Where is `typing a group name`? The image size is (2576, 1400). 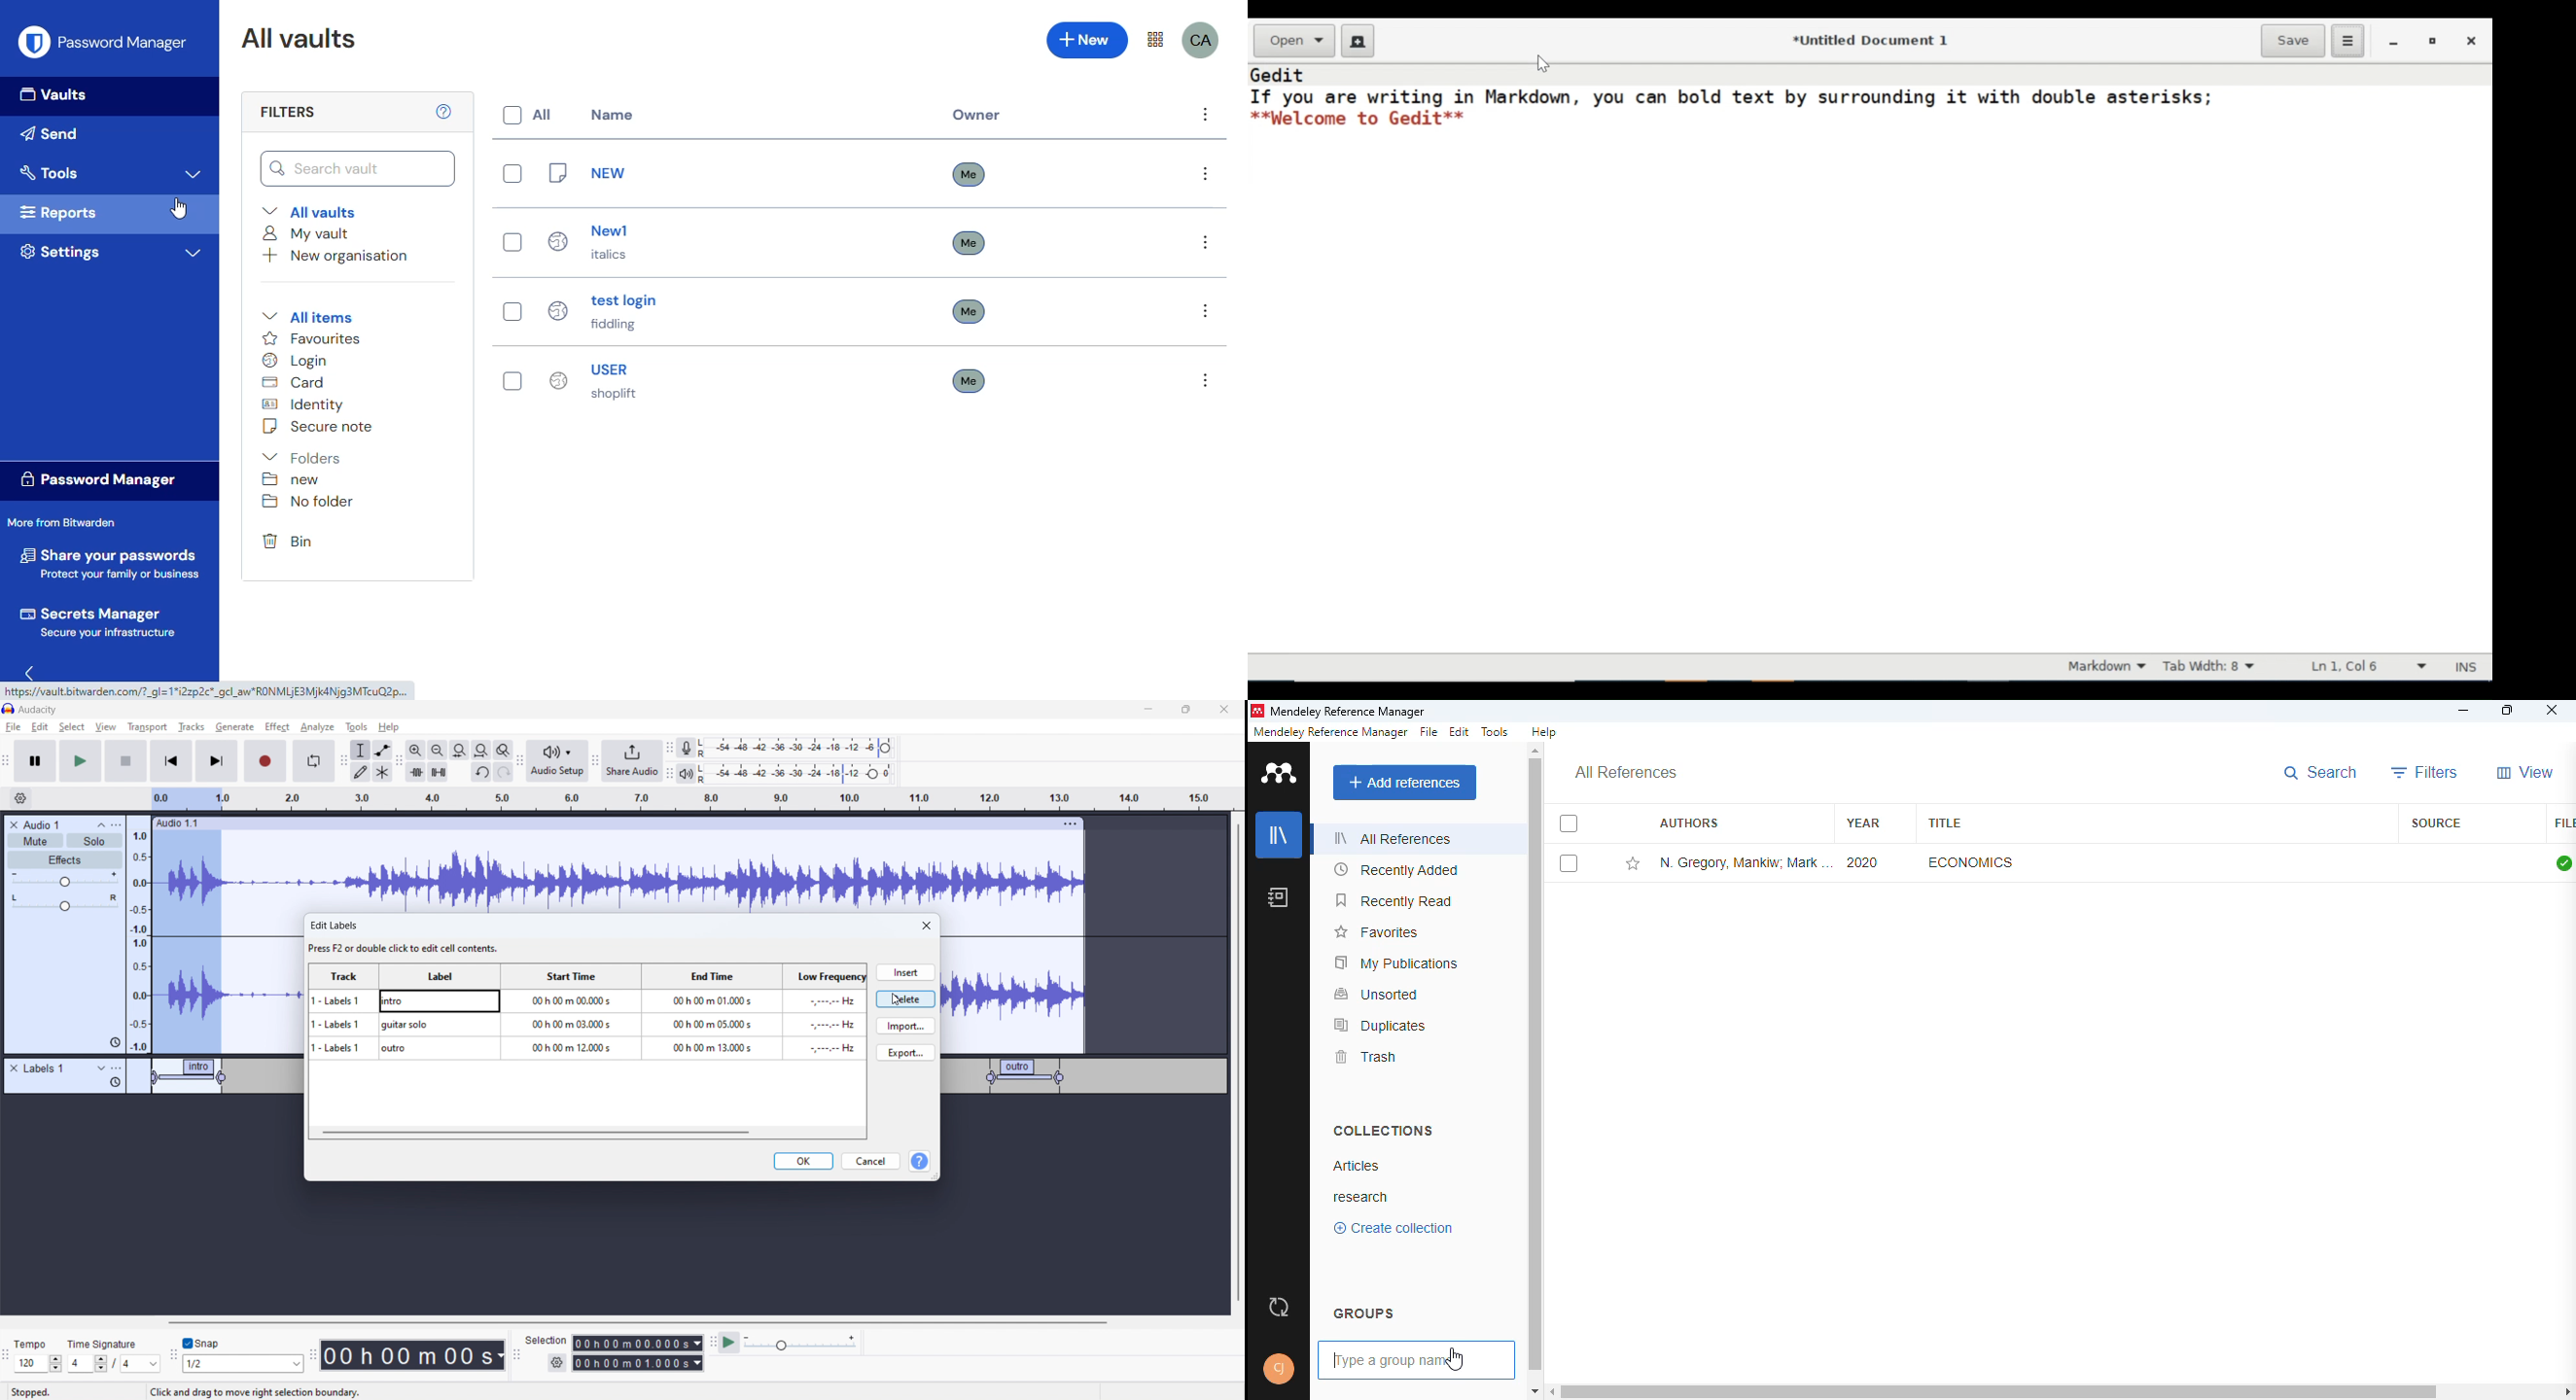
typing a group name is located at coordinates (1415, 1360).